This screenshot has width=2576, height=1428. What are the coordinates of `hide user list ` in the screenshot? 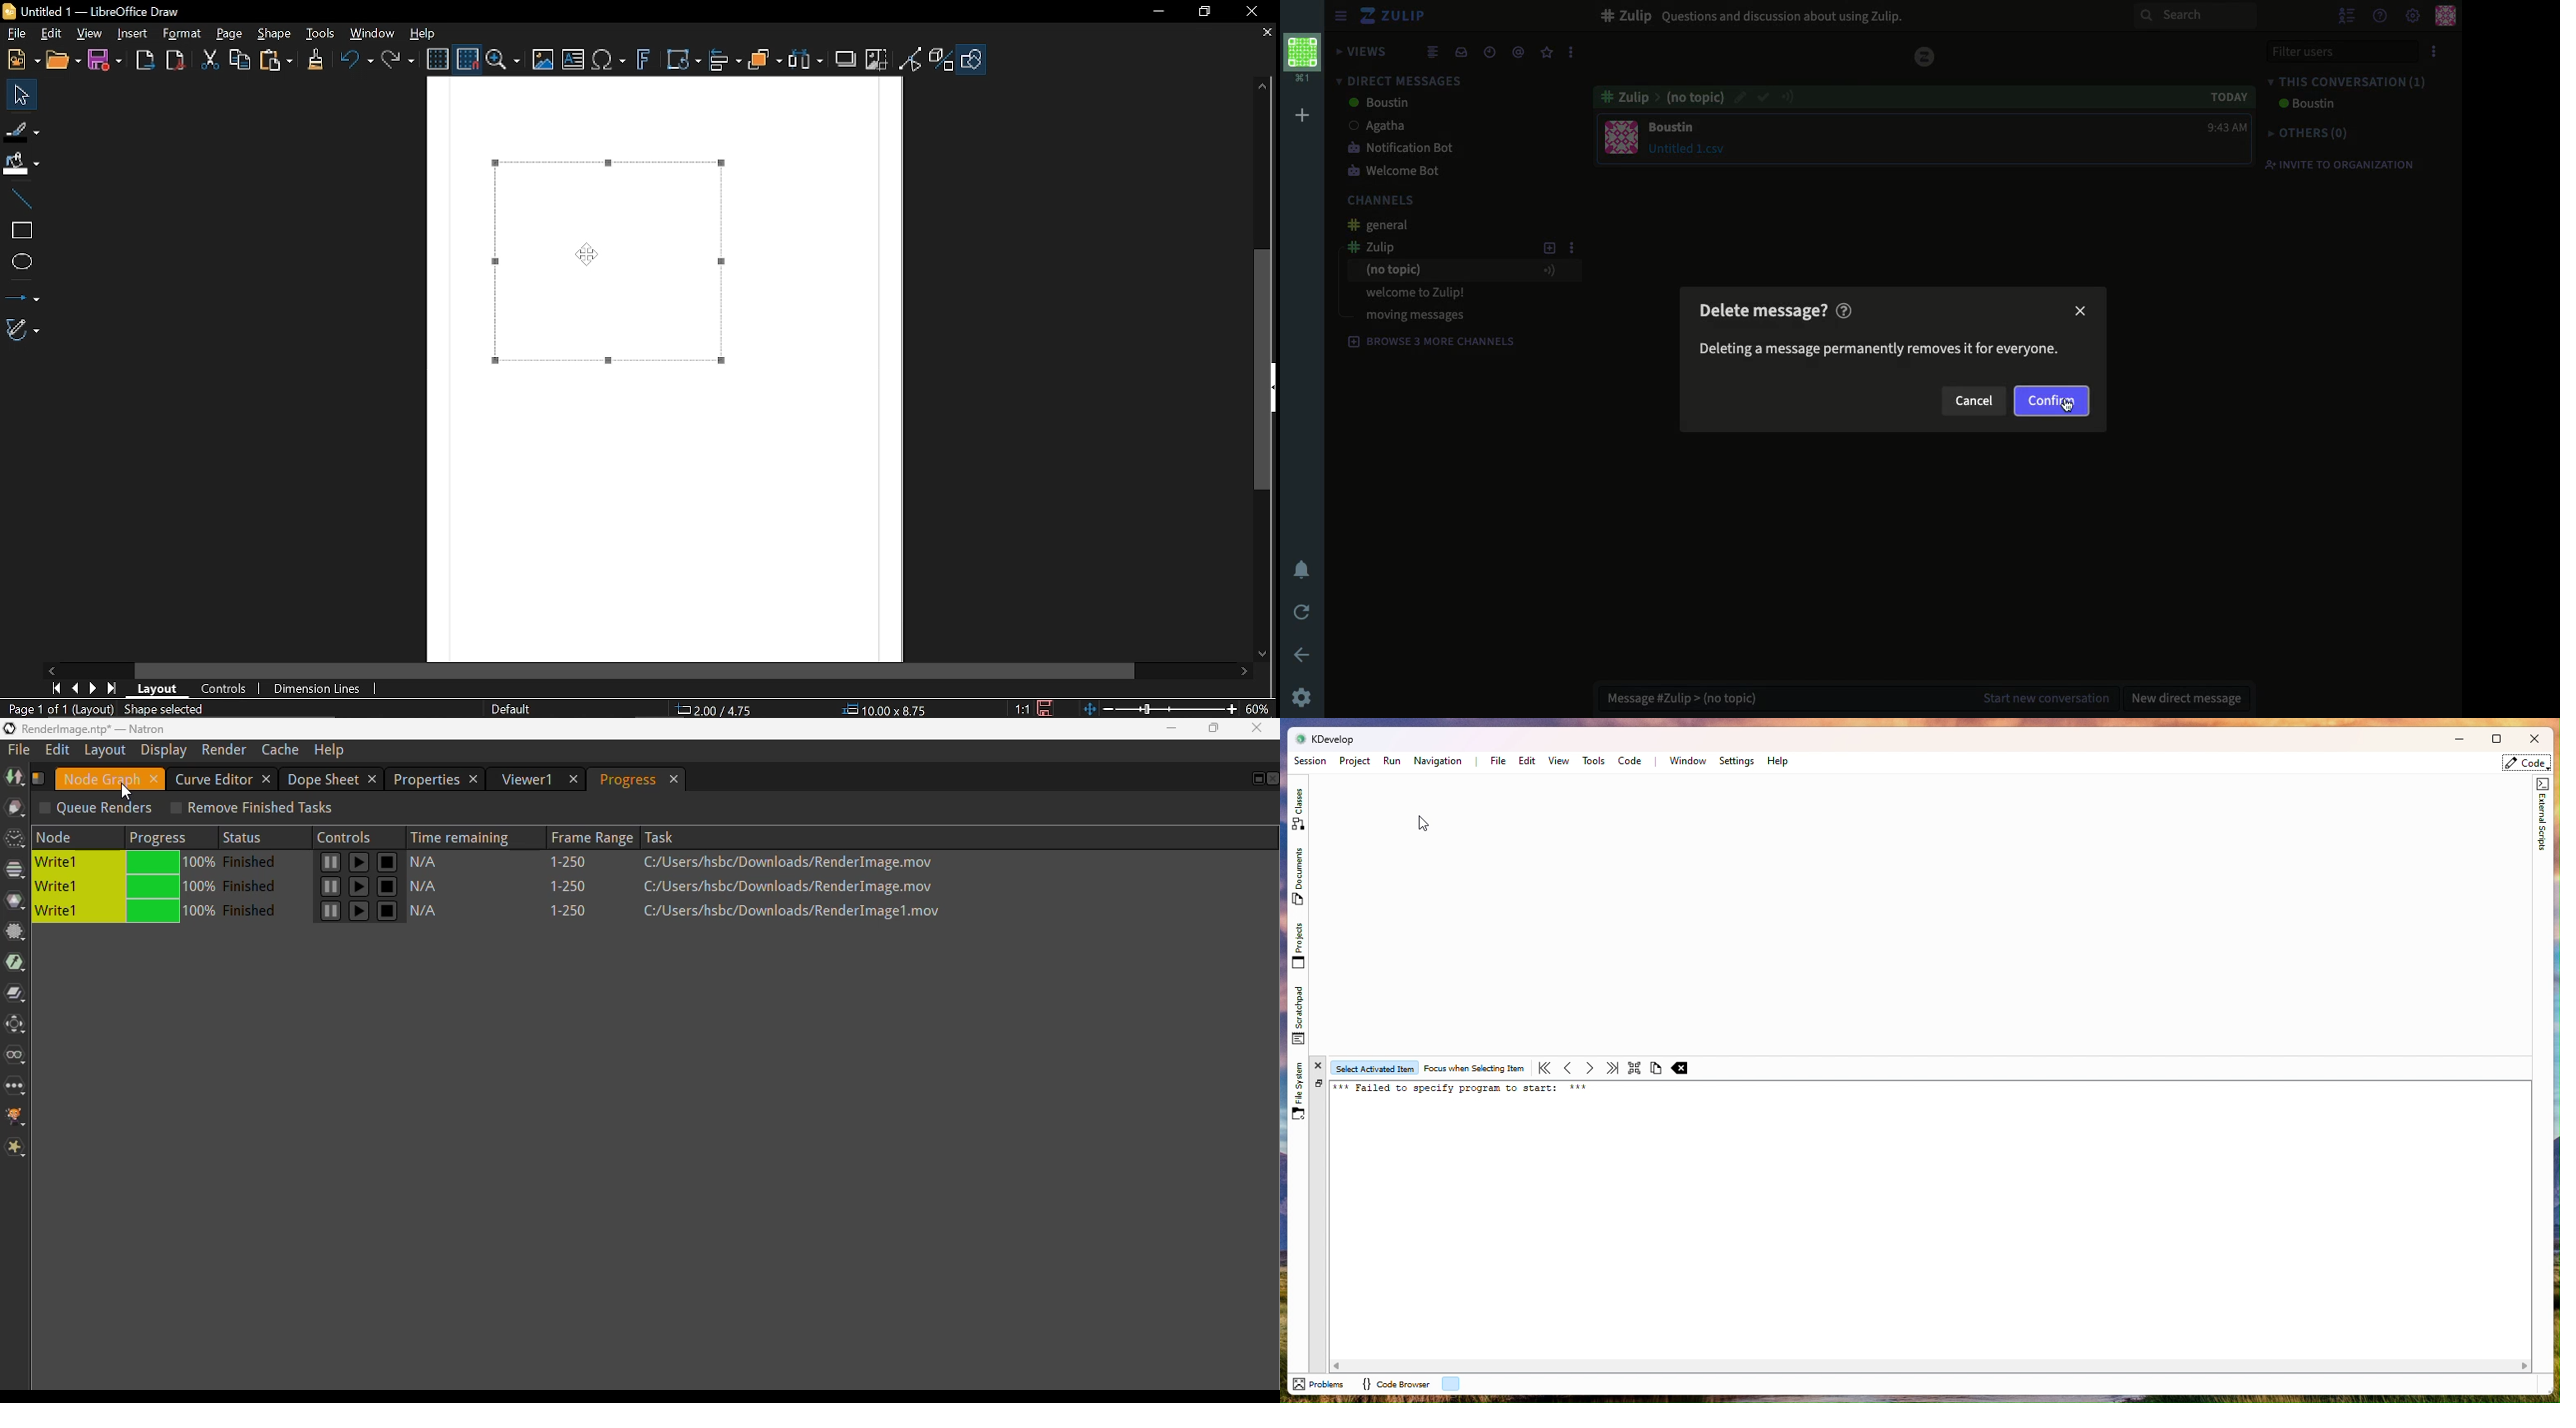 It's located at (2350, 15).